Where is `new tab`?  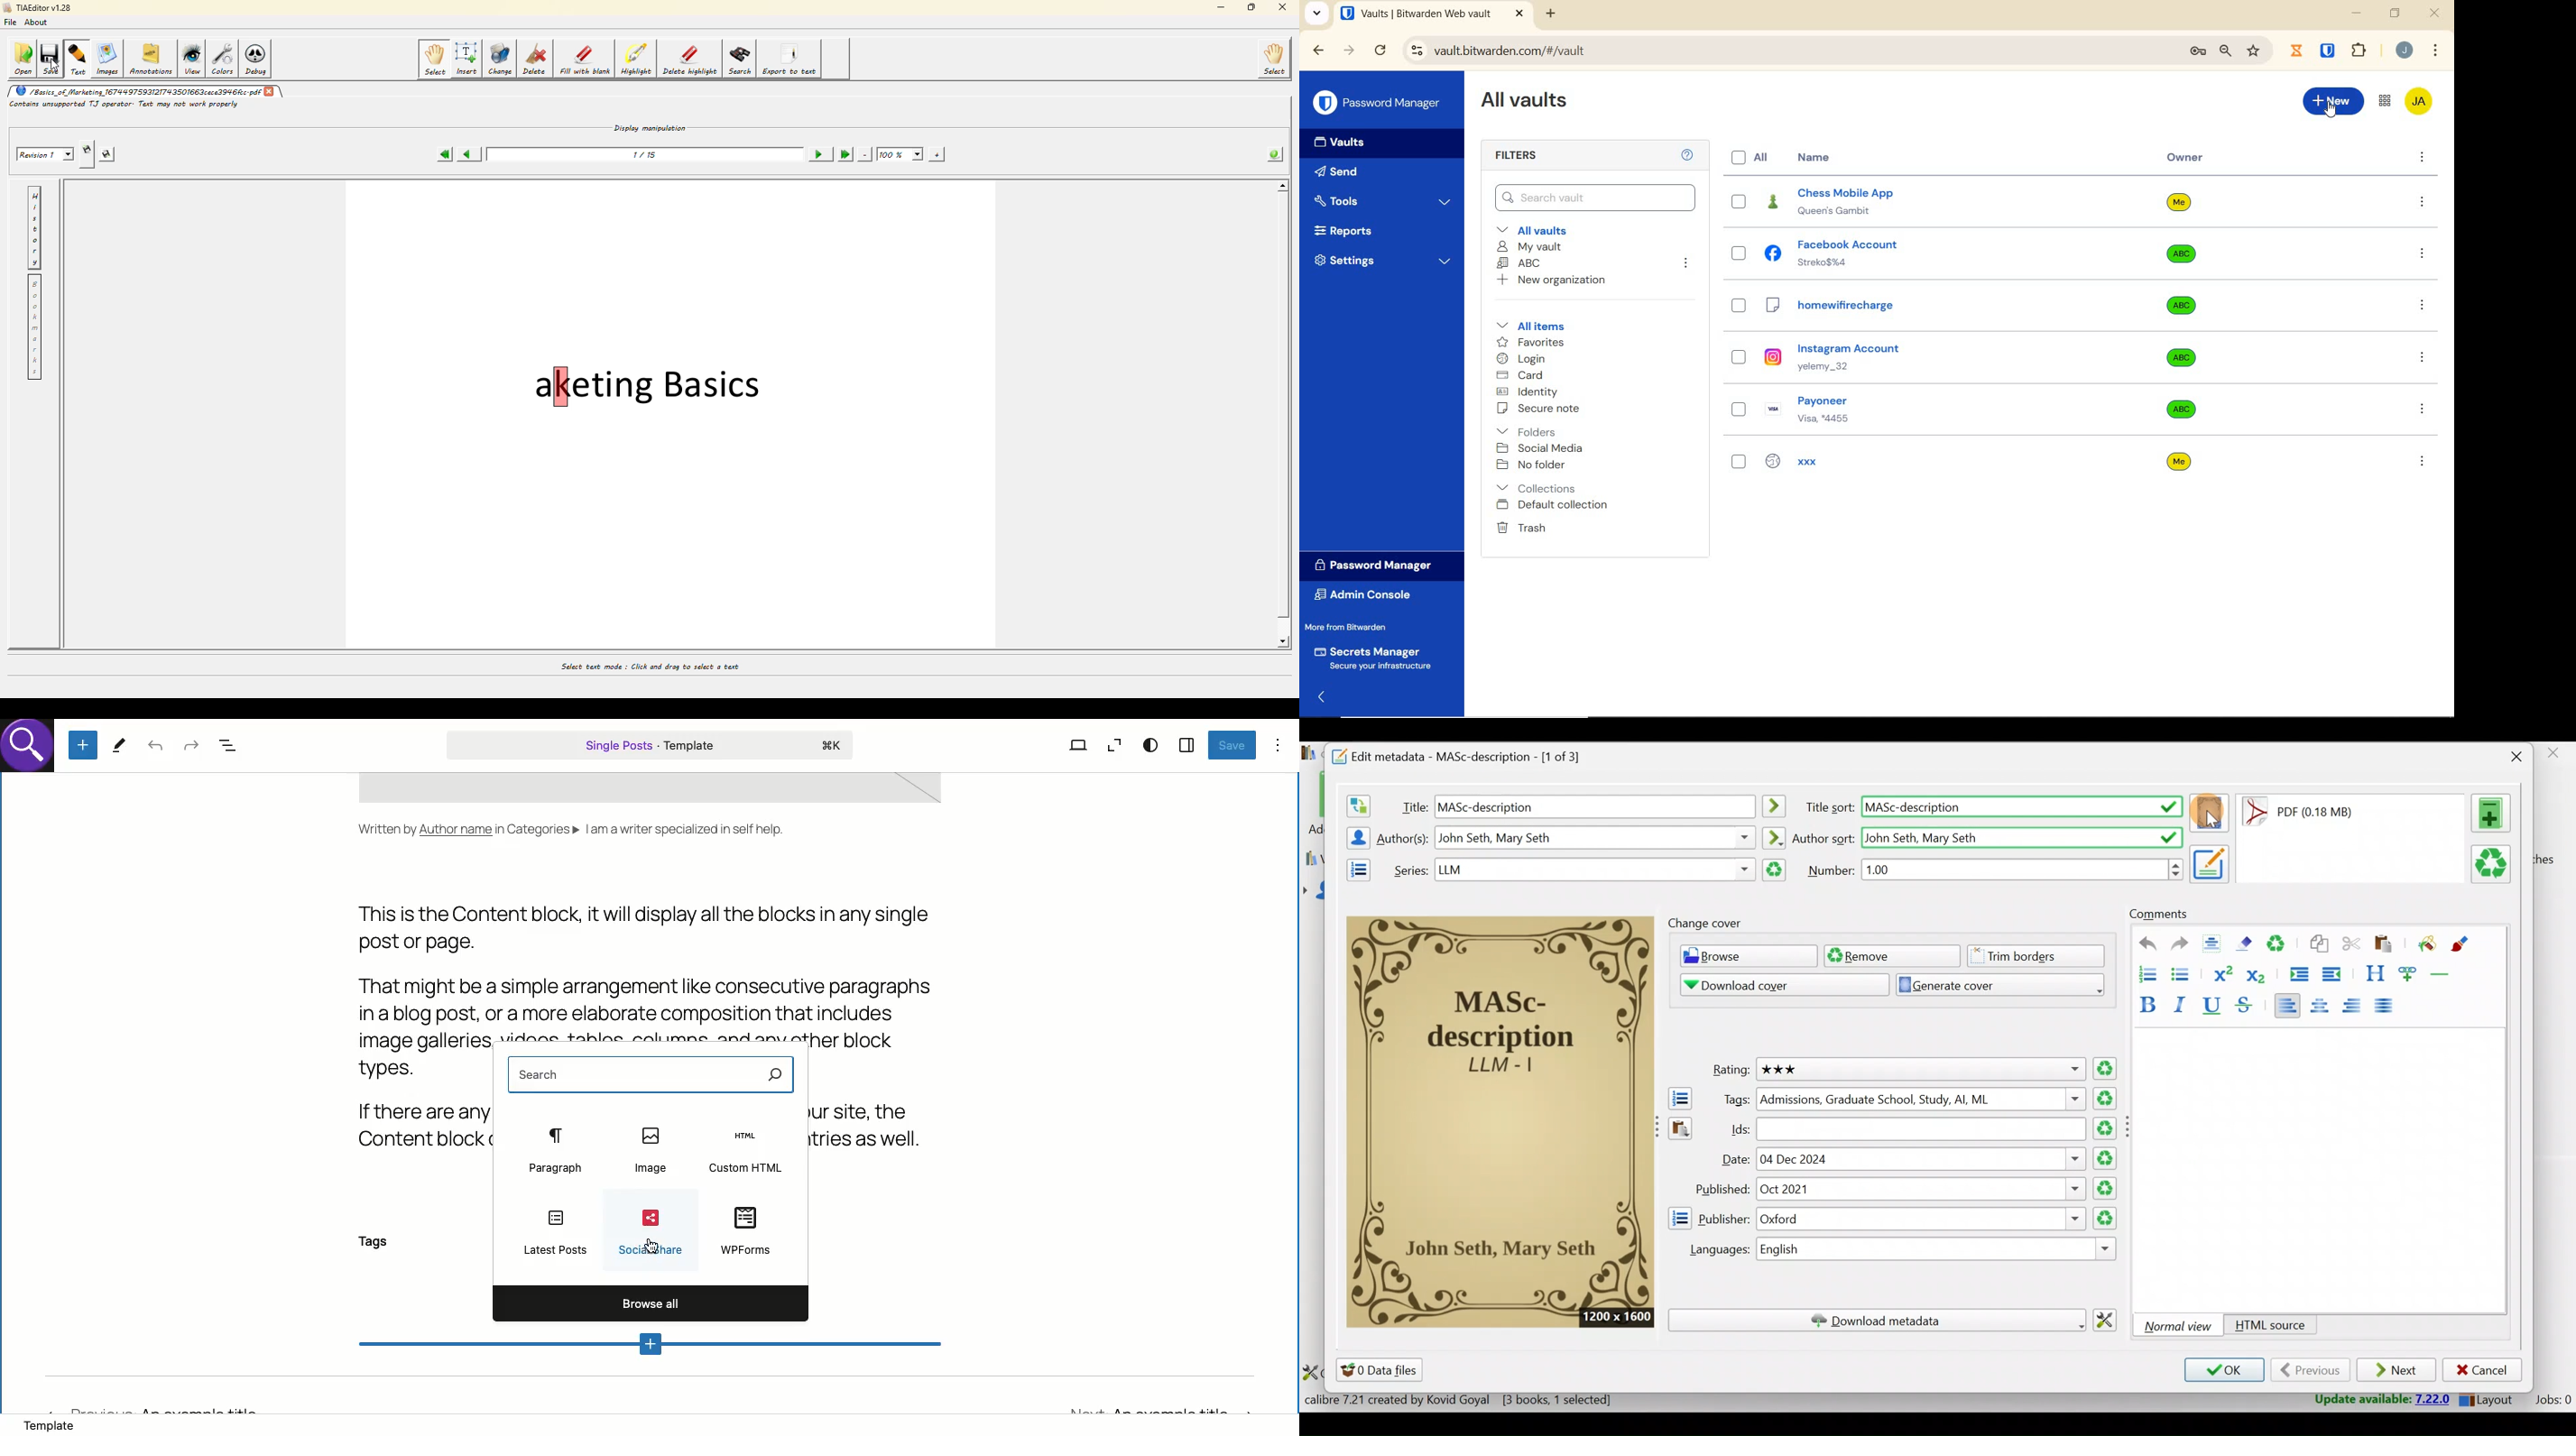
new tab is located at coordinates (1551, 15).